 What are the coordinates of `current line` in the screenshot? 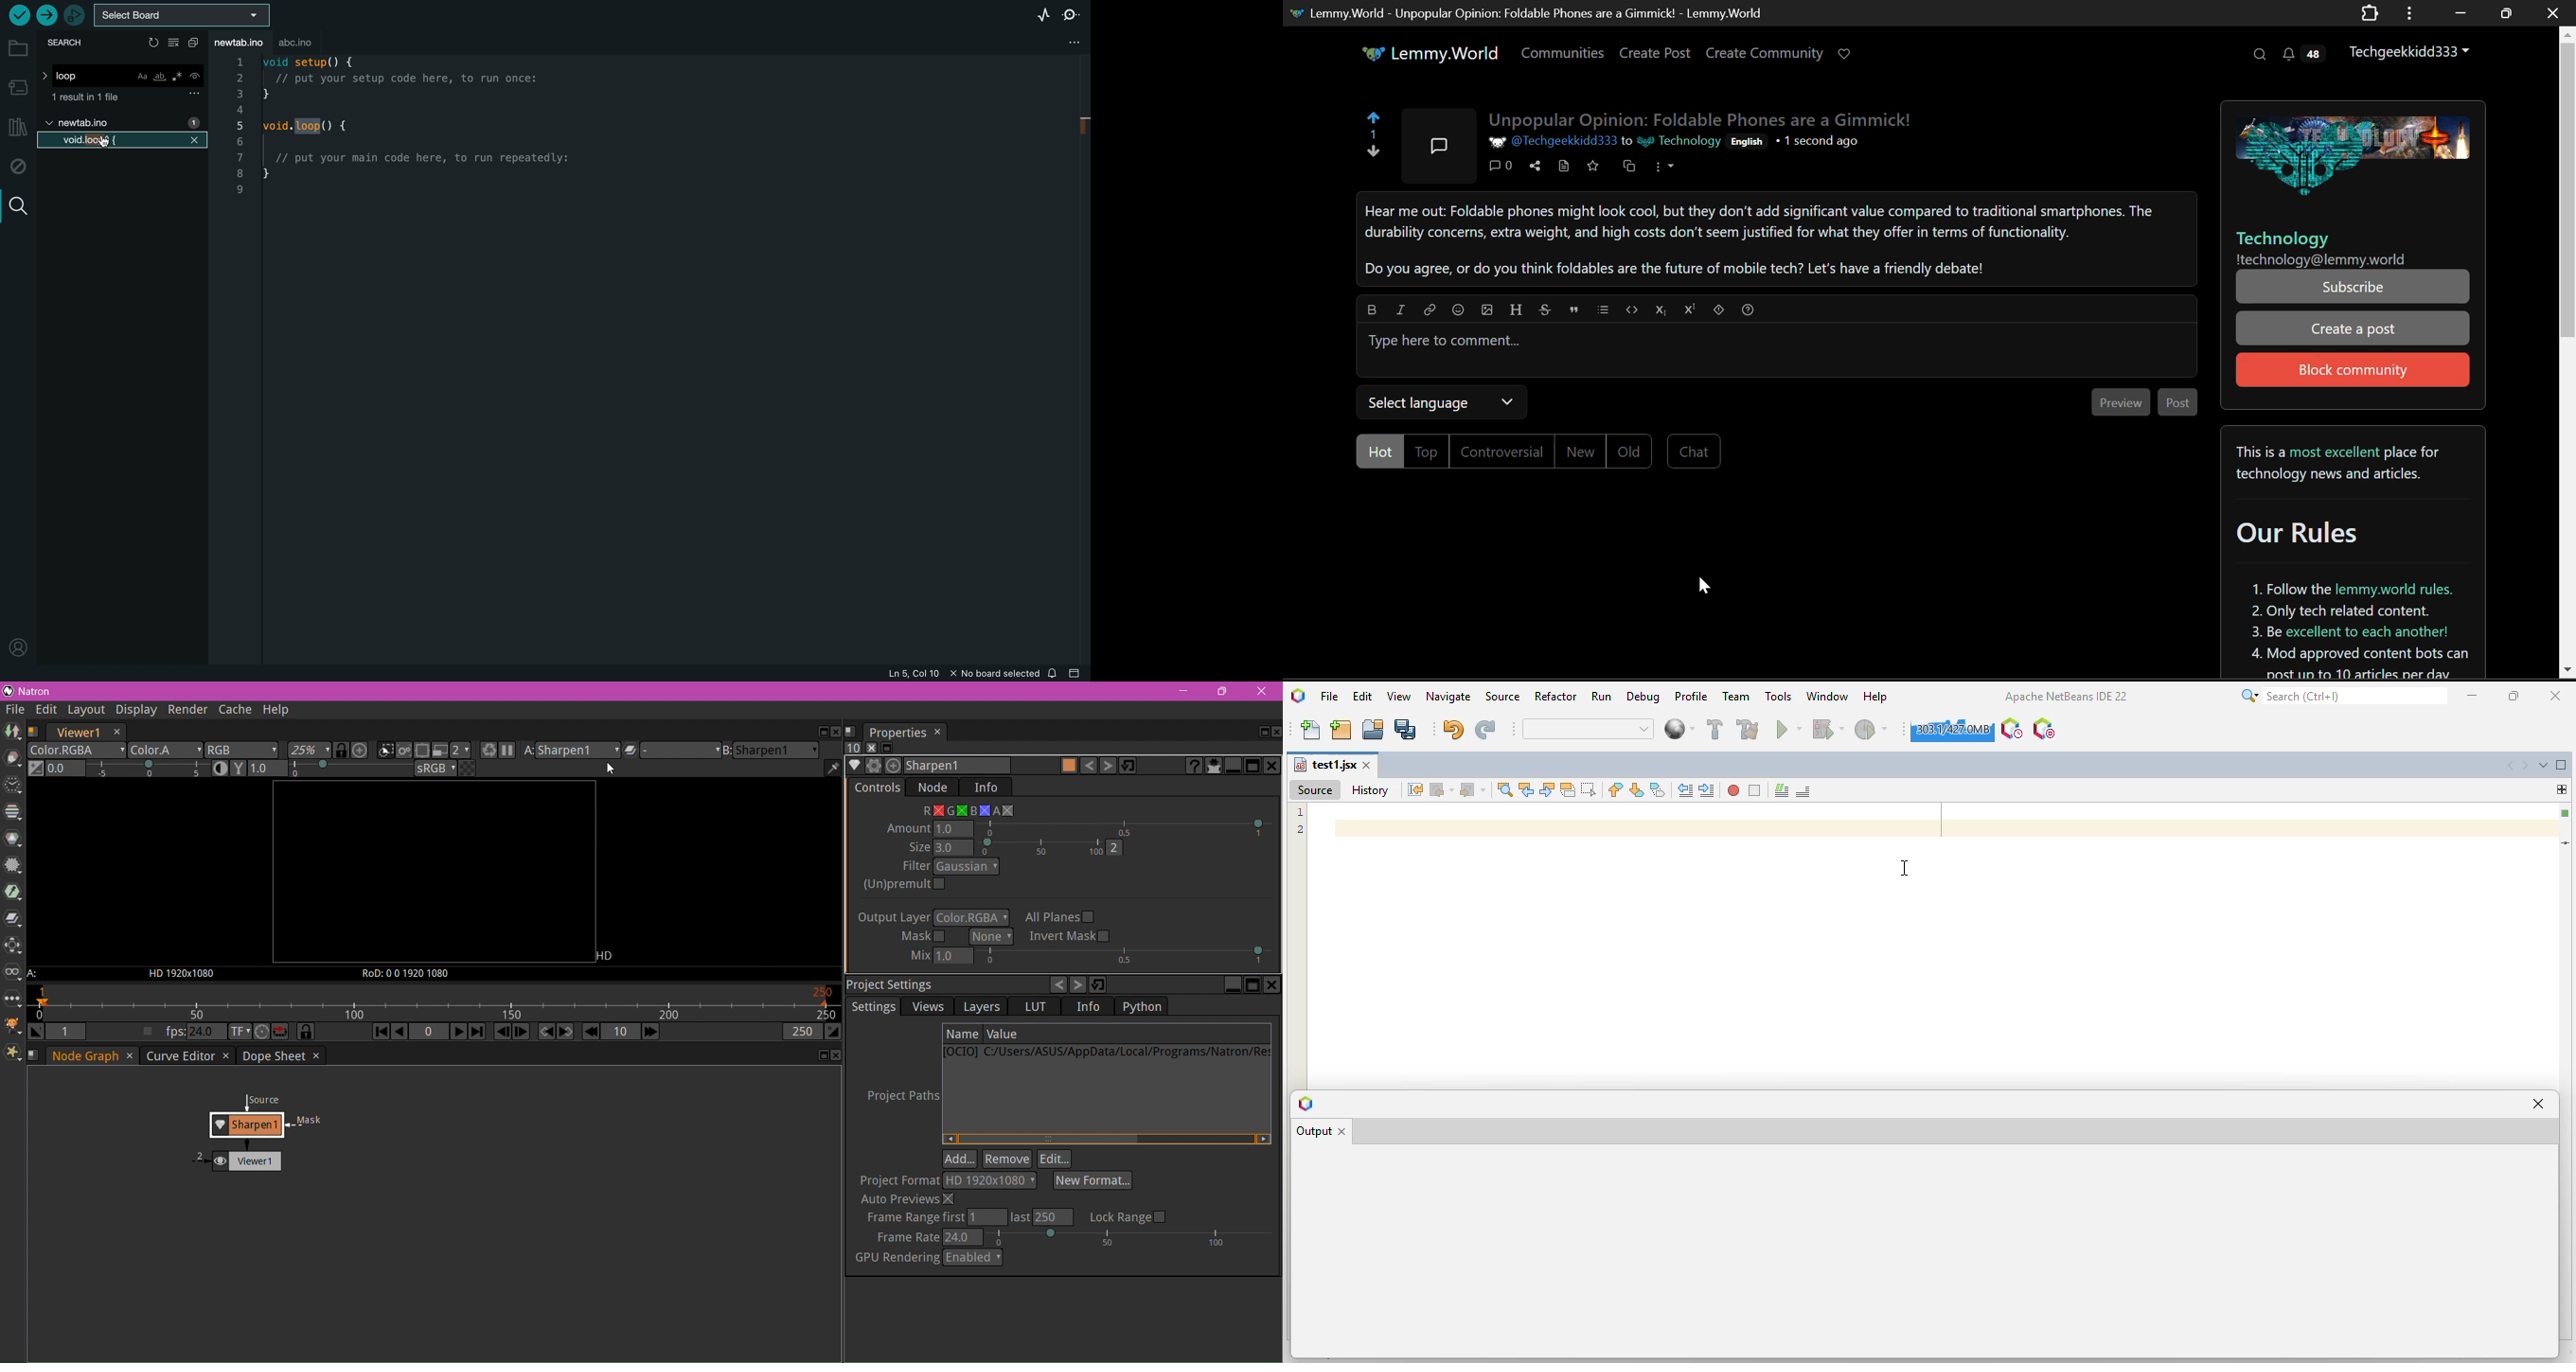 It's located at (2567, 842).